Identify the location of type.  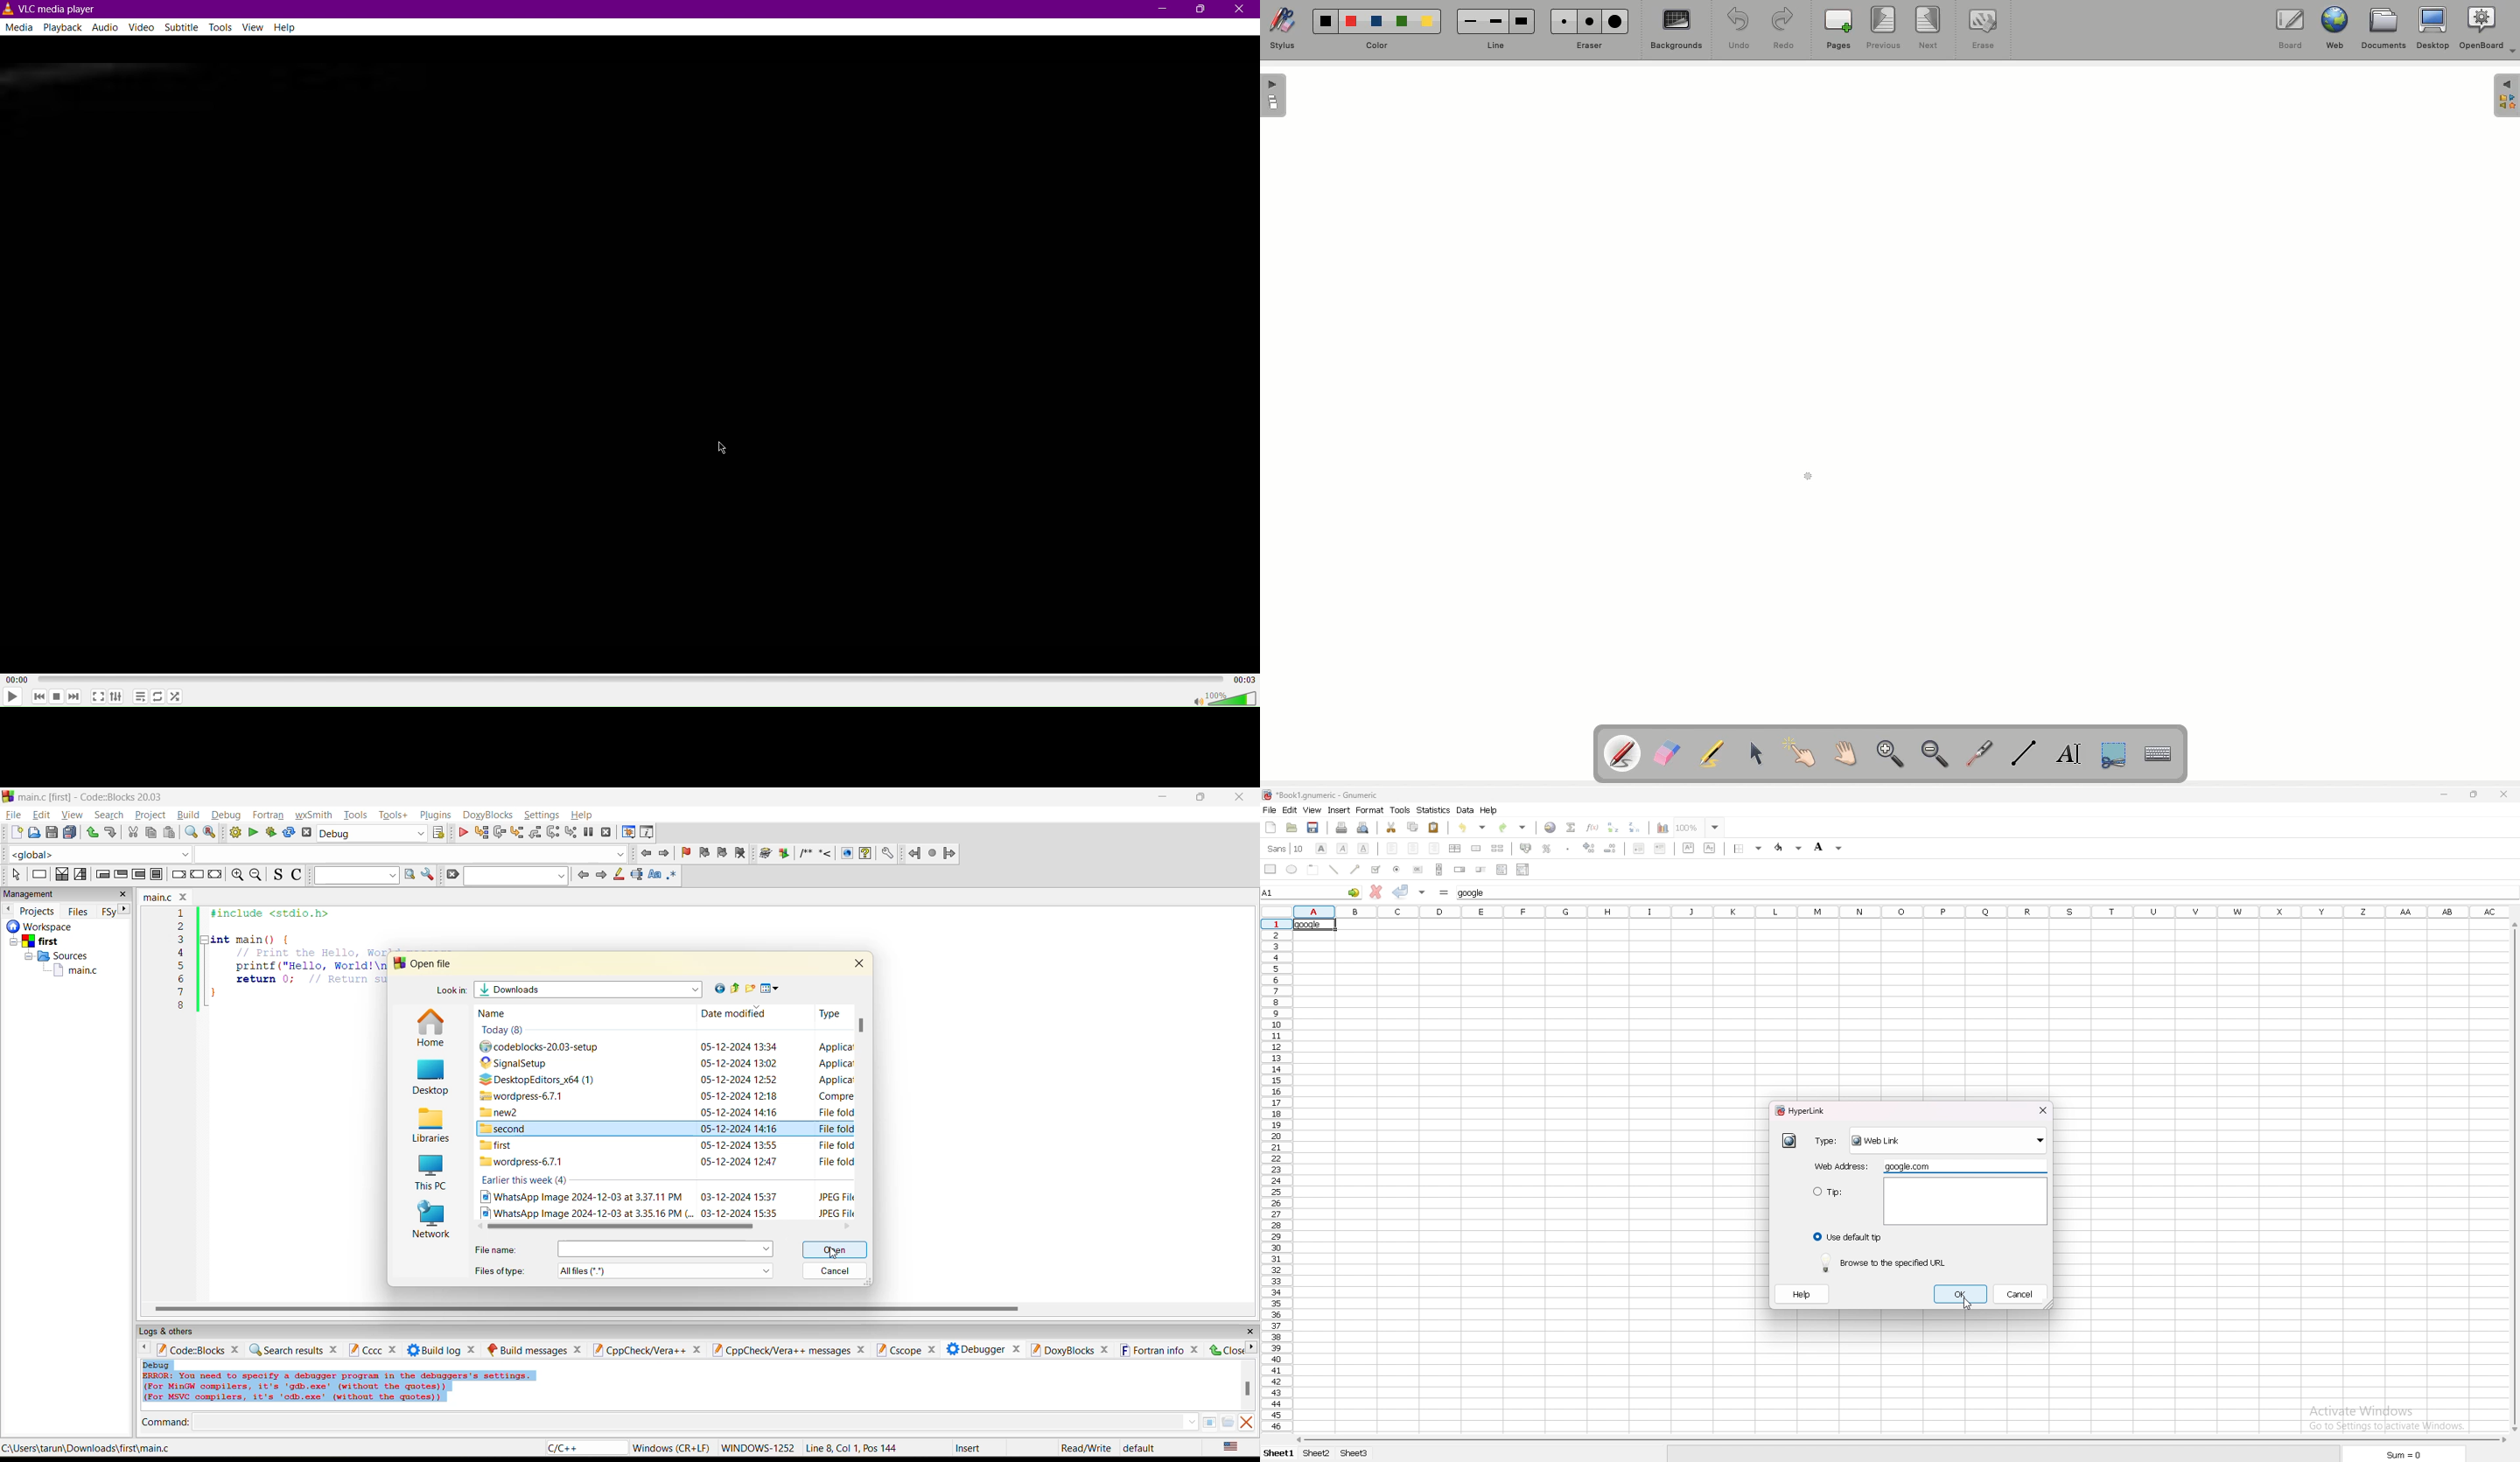
(835, 1112).